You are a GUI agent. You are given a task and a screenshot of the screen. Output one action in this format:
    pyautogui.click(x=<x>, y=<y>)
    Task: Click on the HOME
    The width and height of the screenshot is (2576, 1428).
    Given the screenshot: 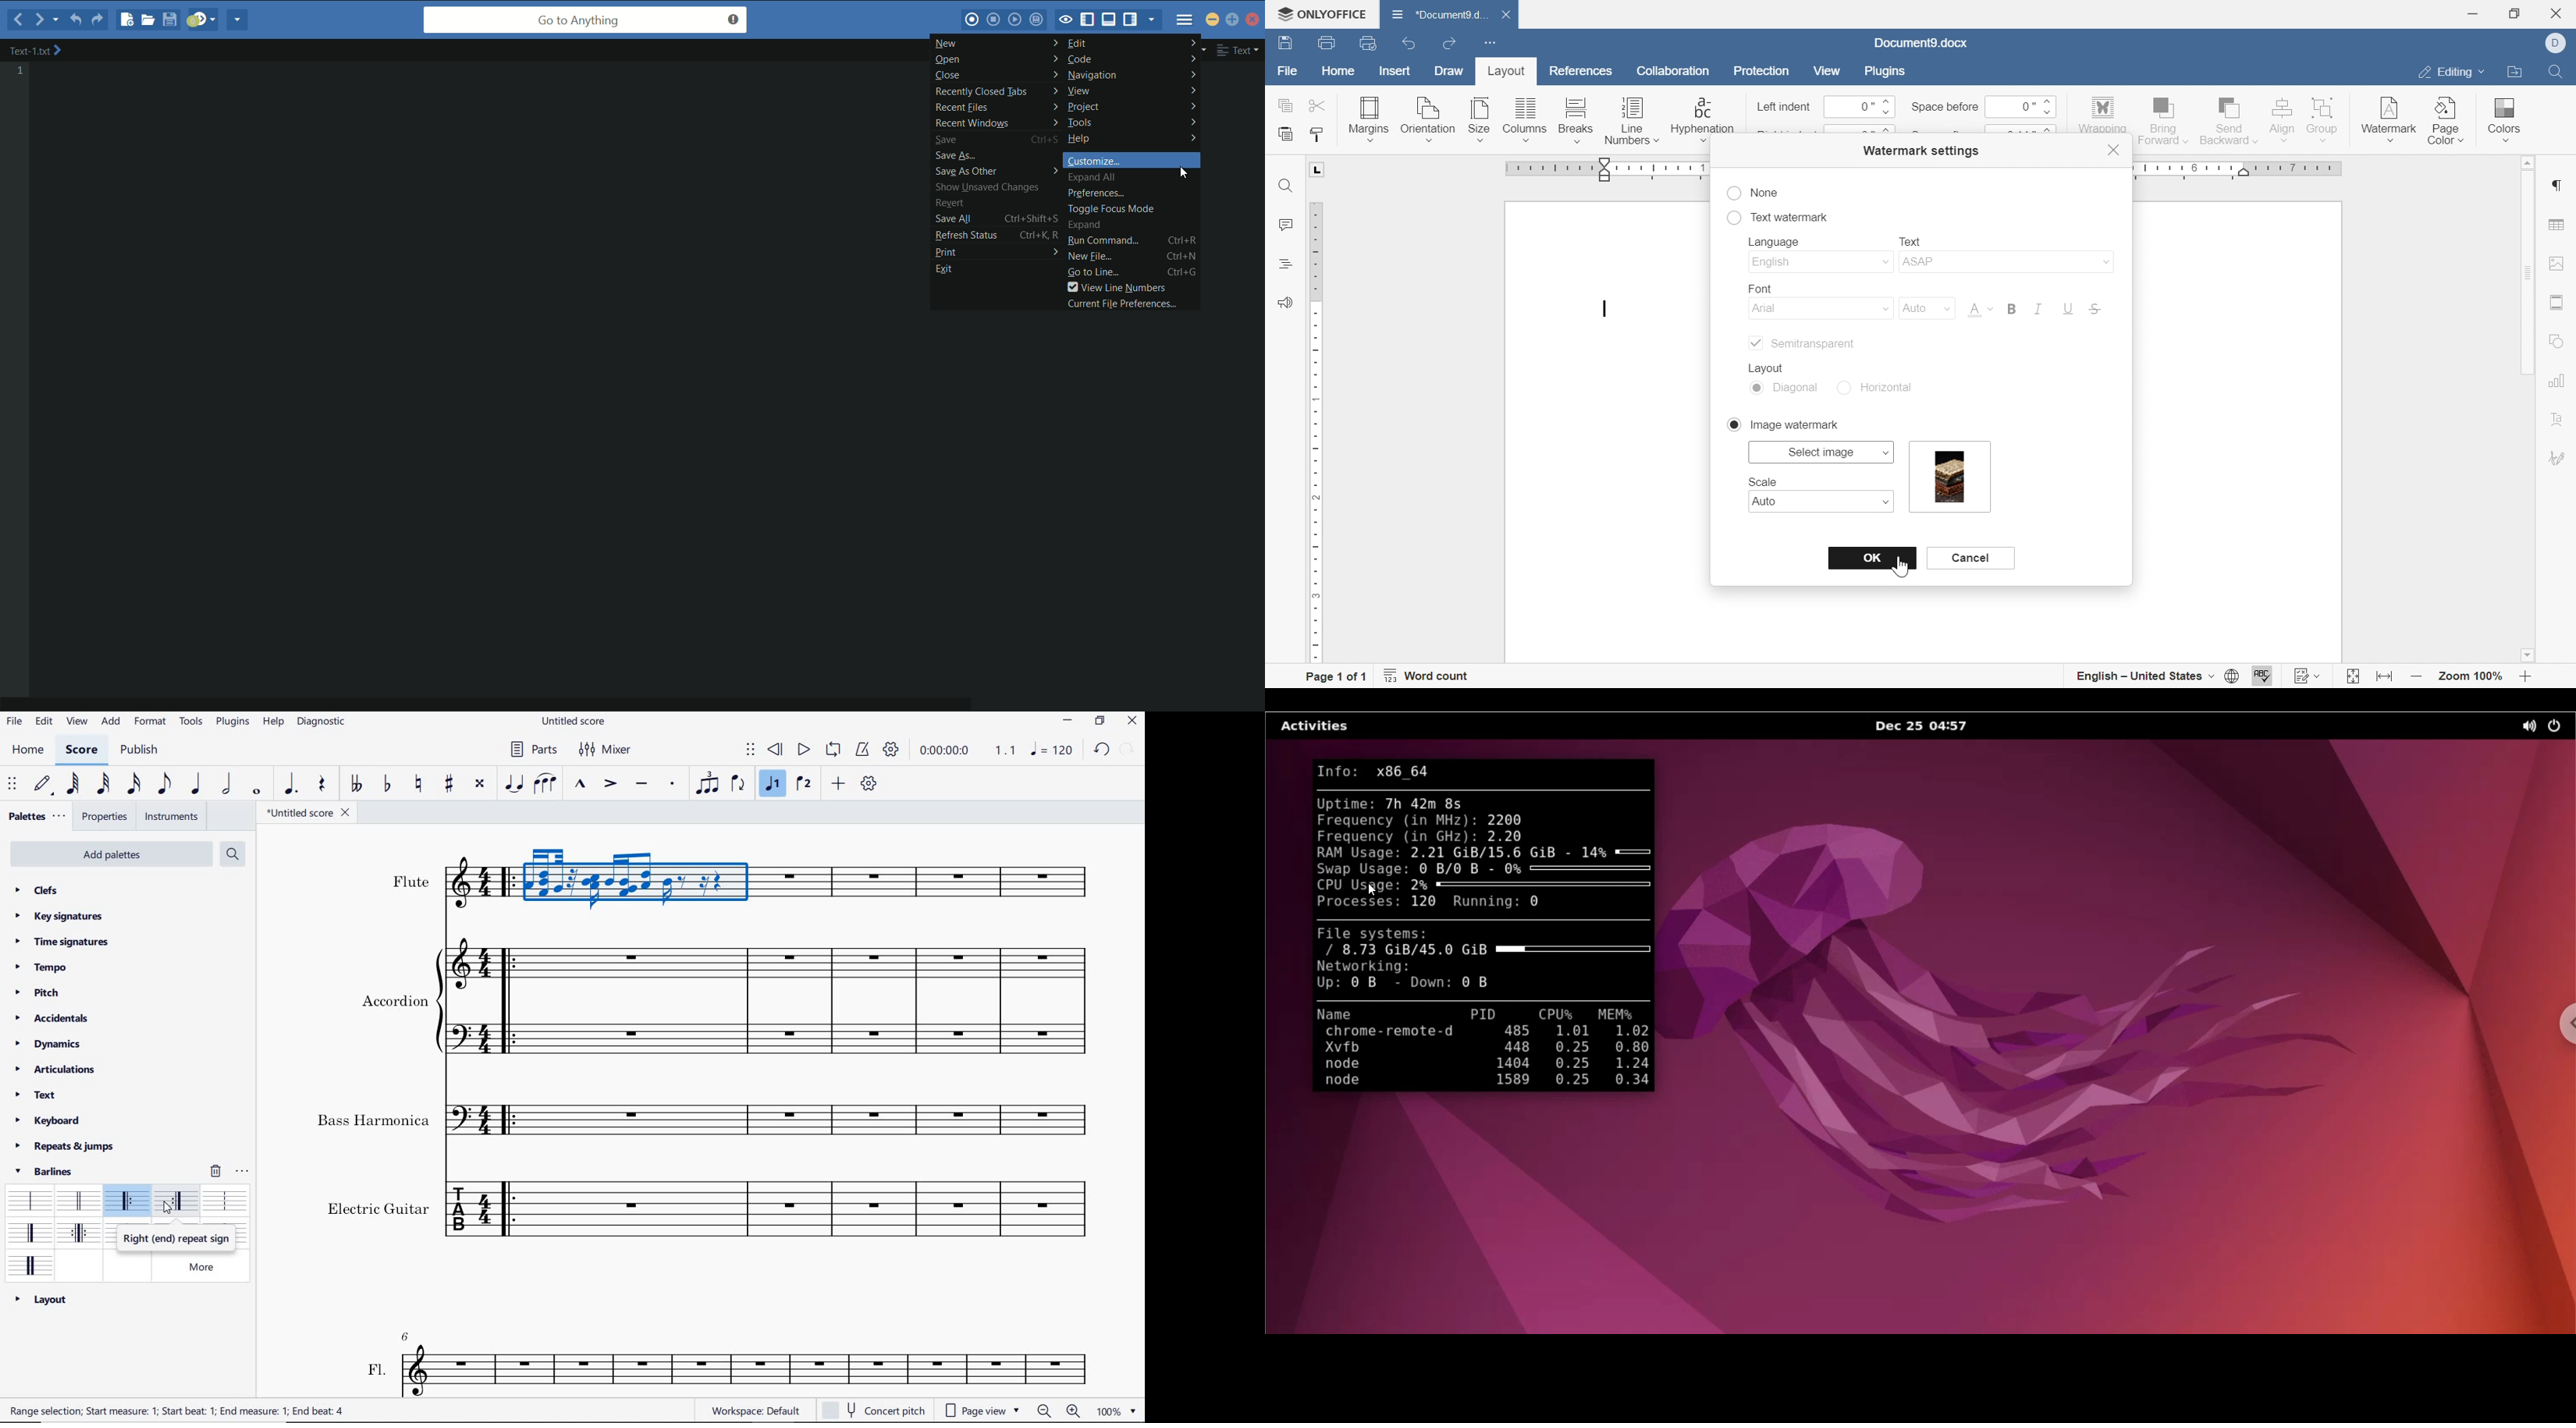 What is the action you would take?
    pyautogui.click(x=29, y=752)
    